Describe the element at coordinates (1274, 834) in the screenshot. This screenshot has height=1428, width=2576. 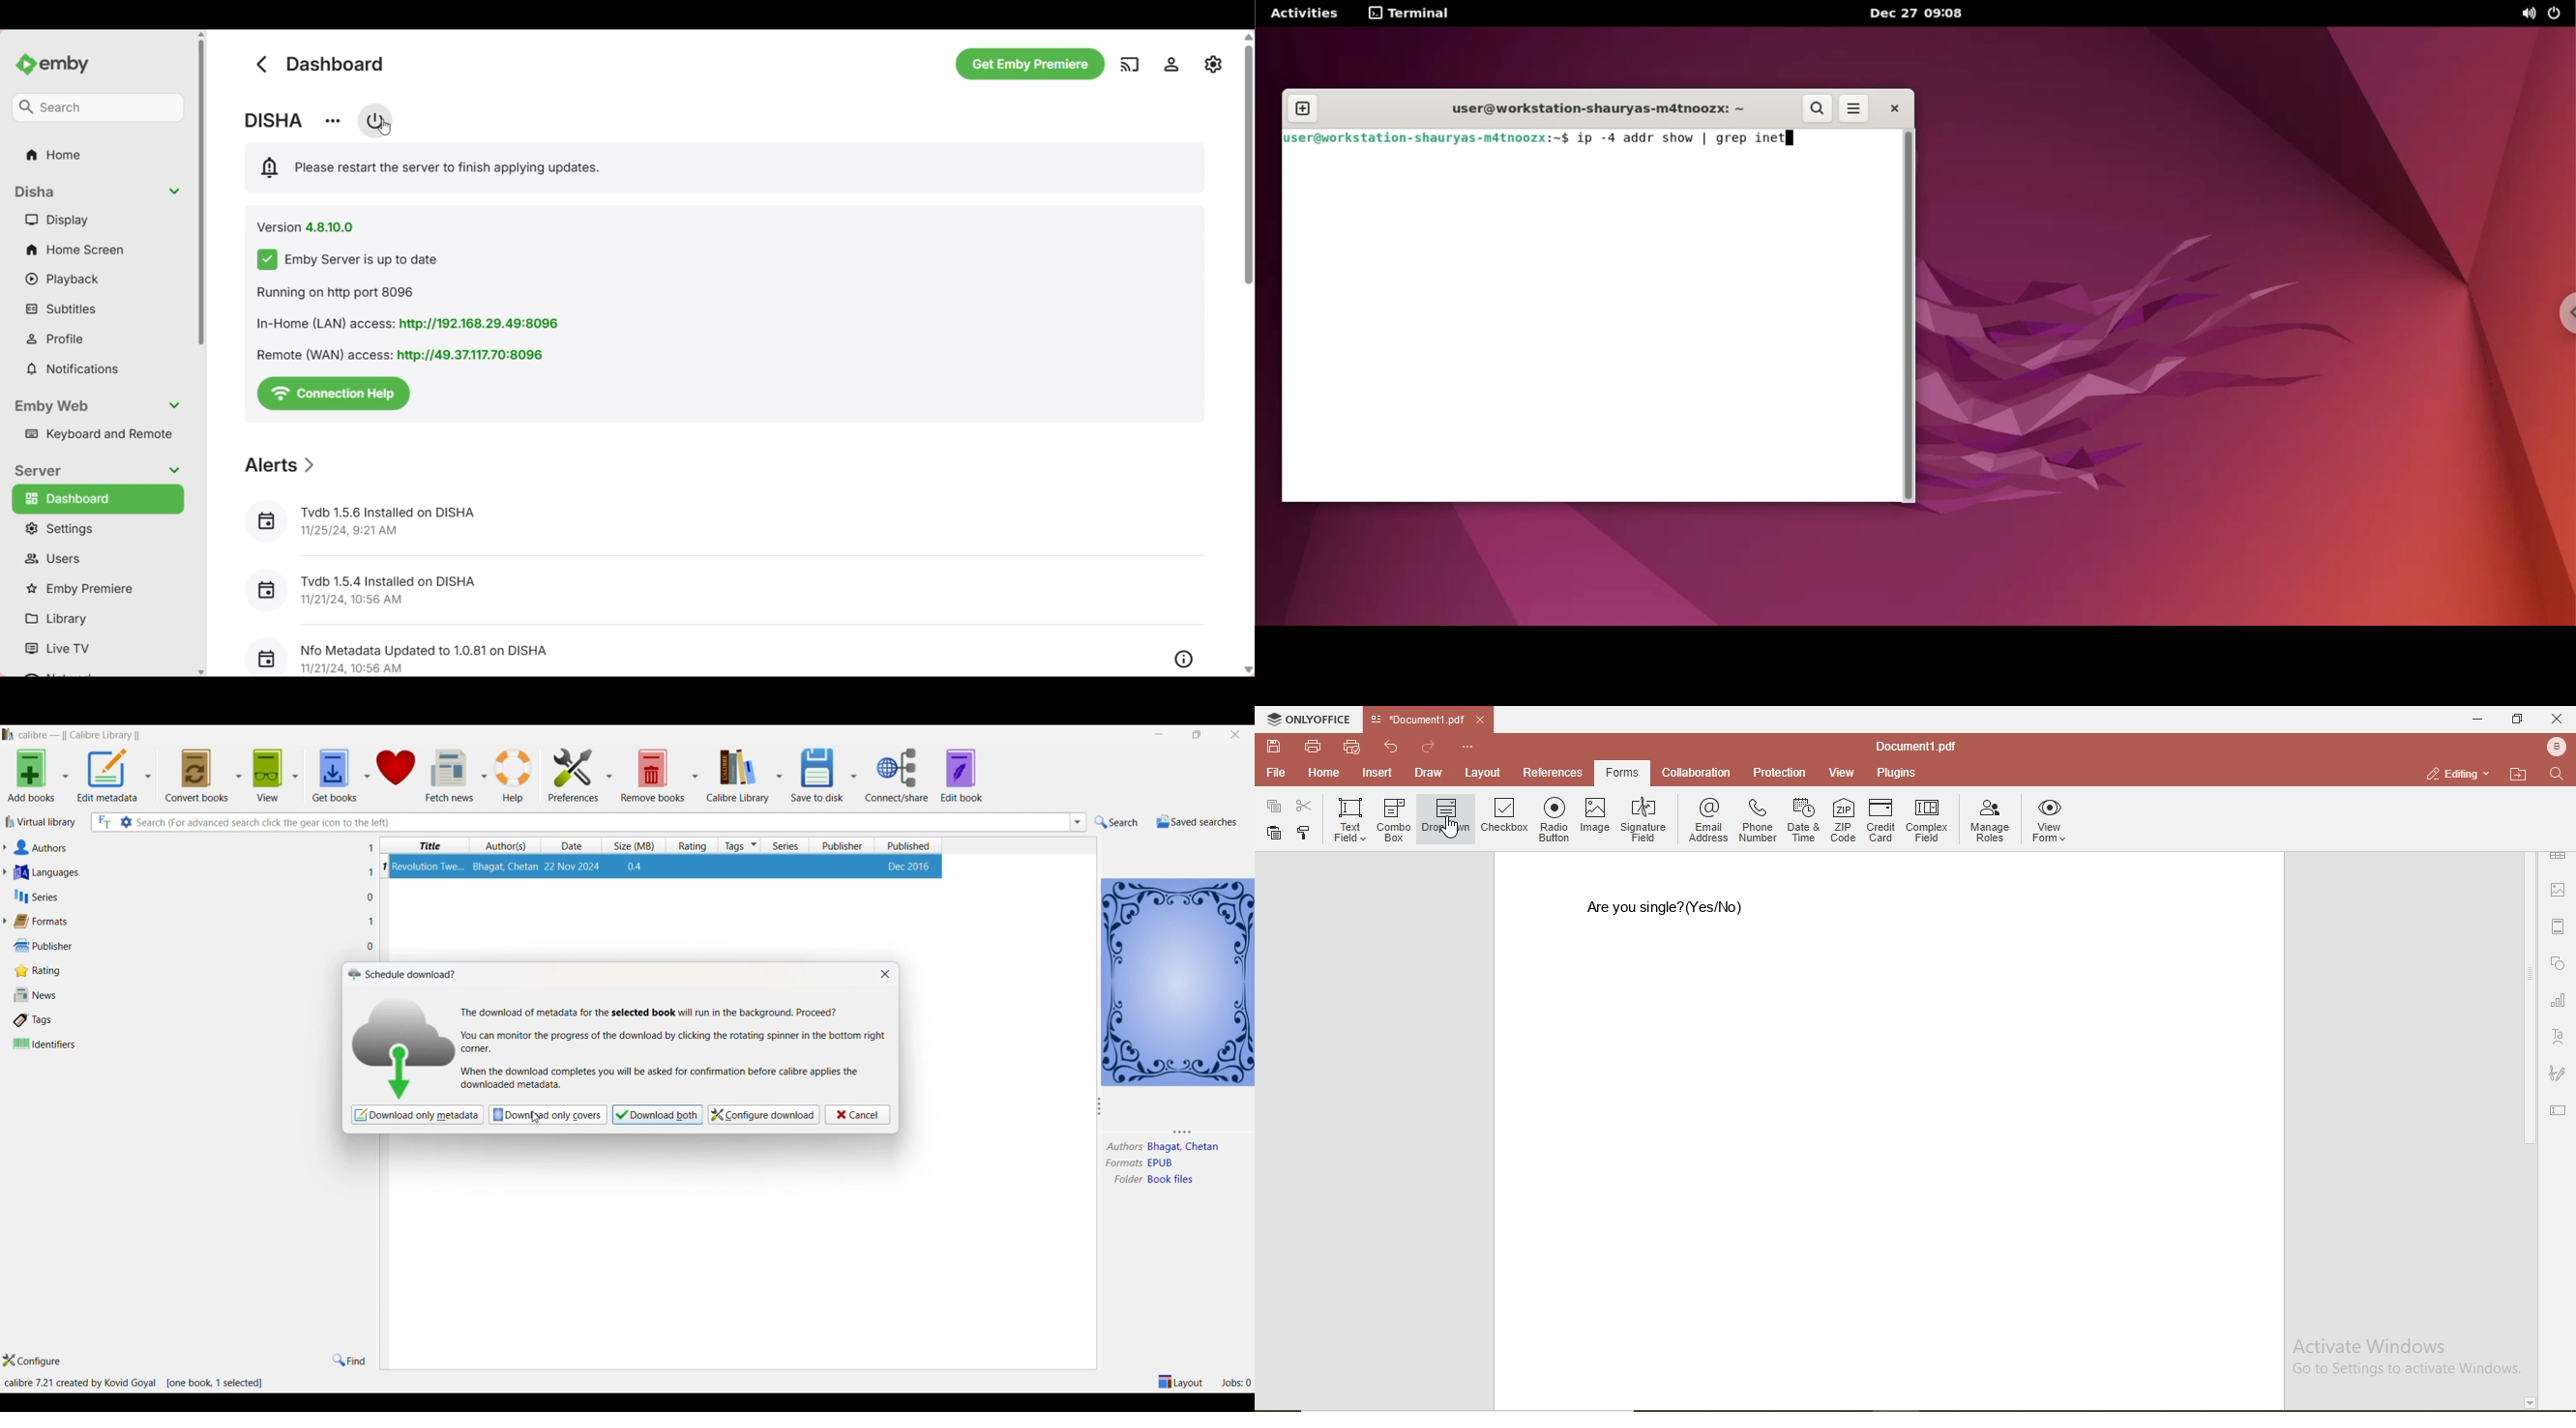
I see `paste` at that location.